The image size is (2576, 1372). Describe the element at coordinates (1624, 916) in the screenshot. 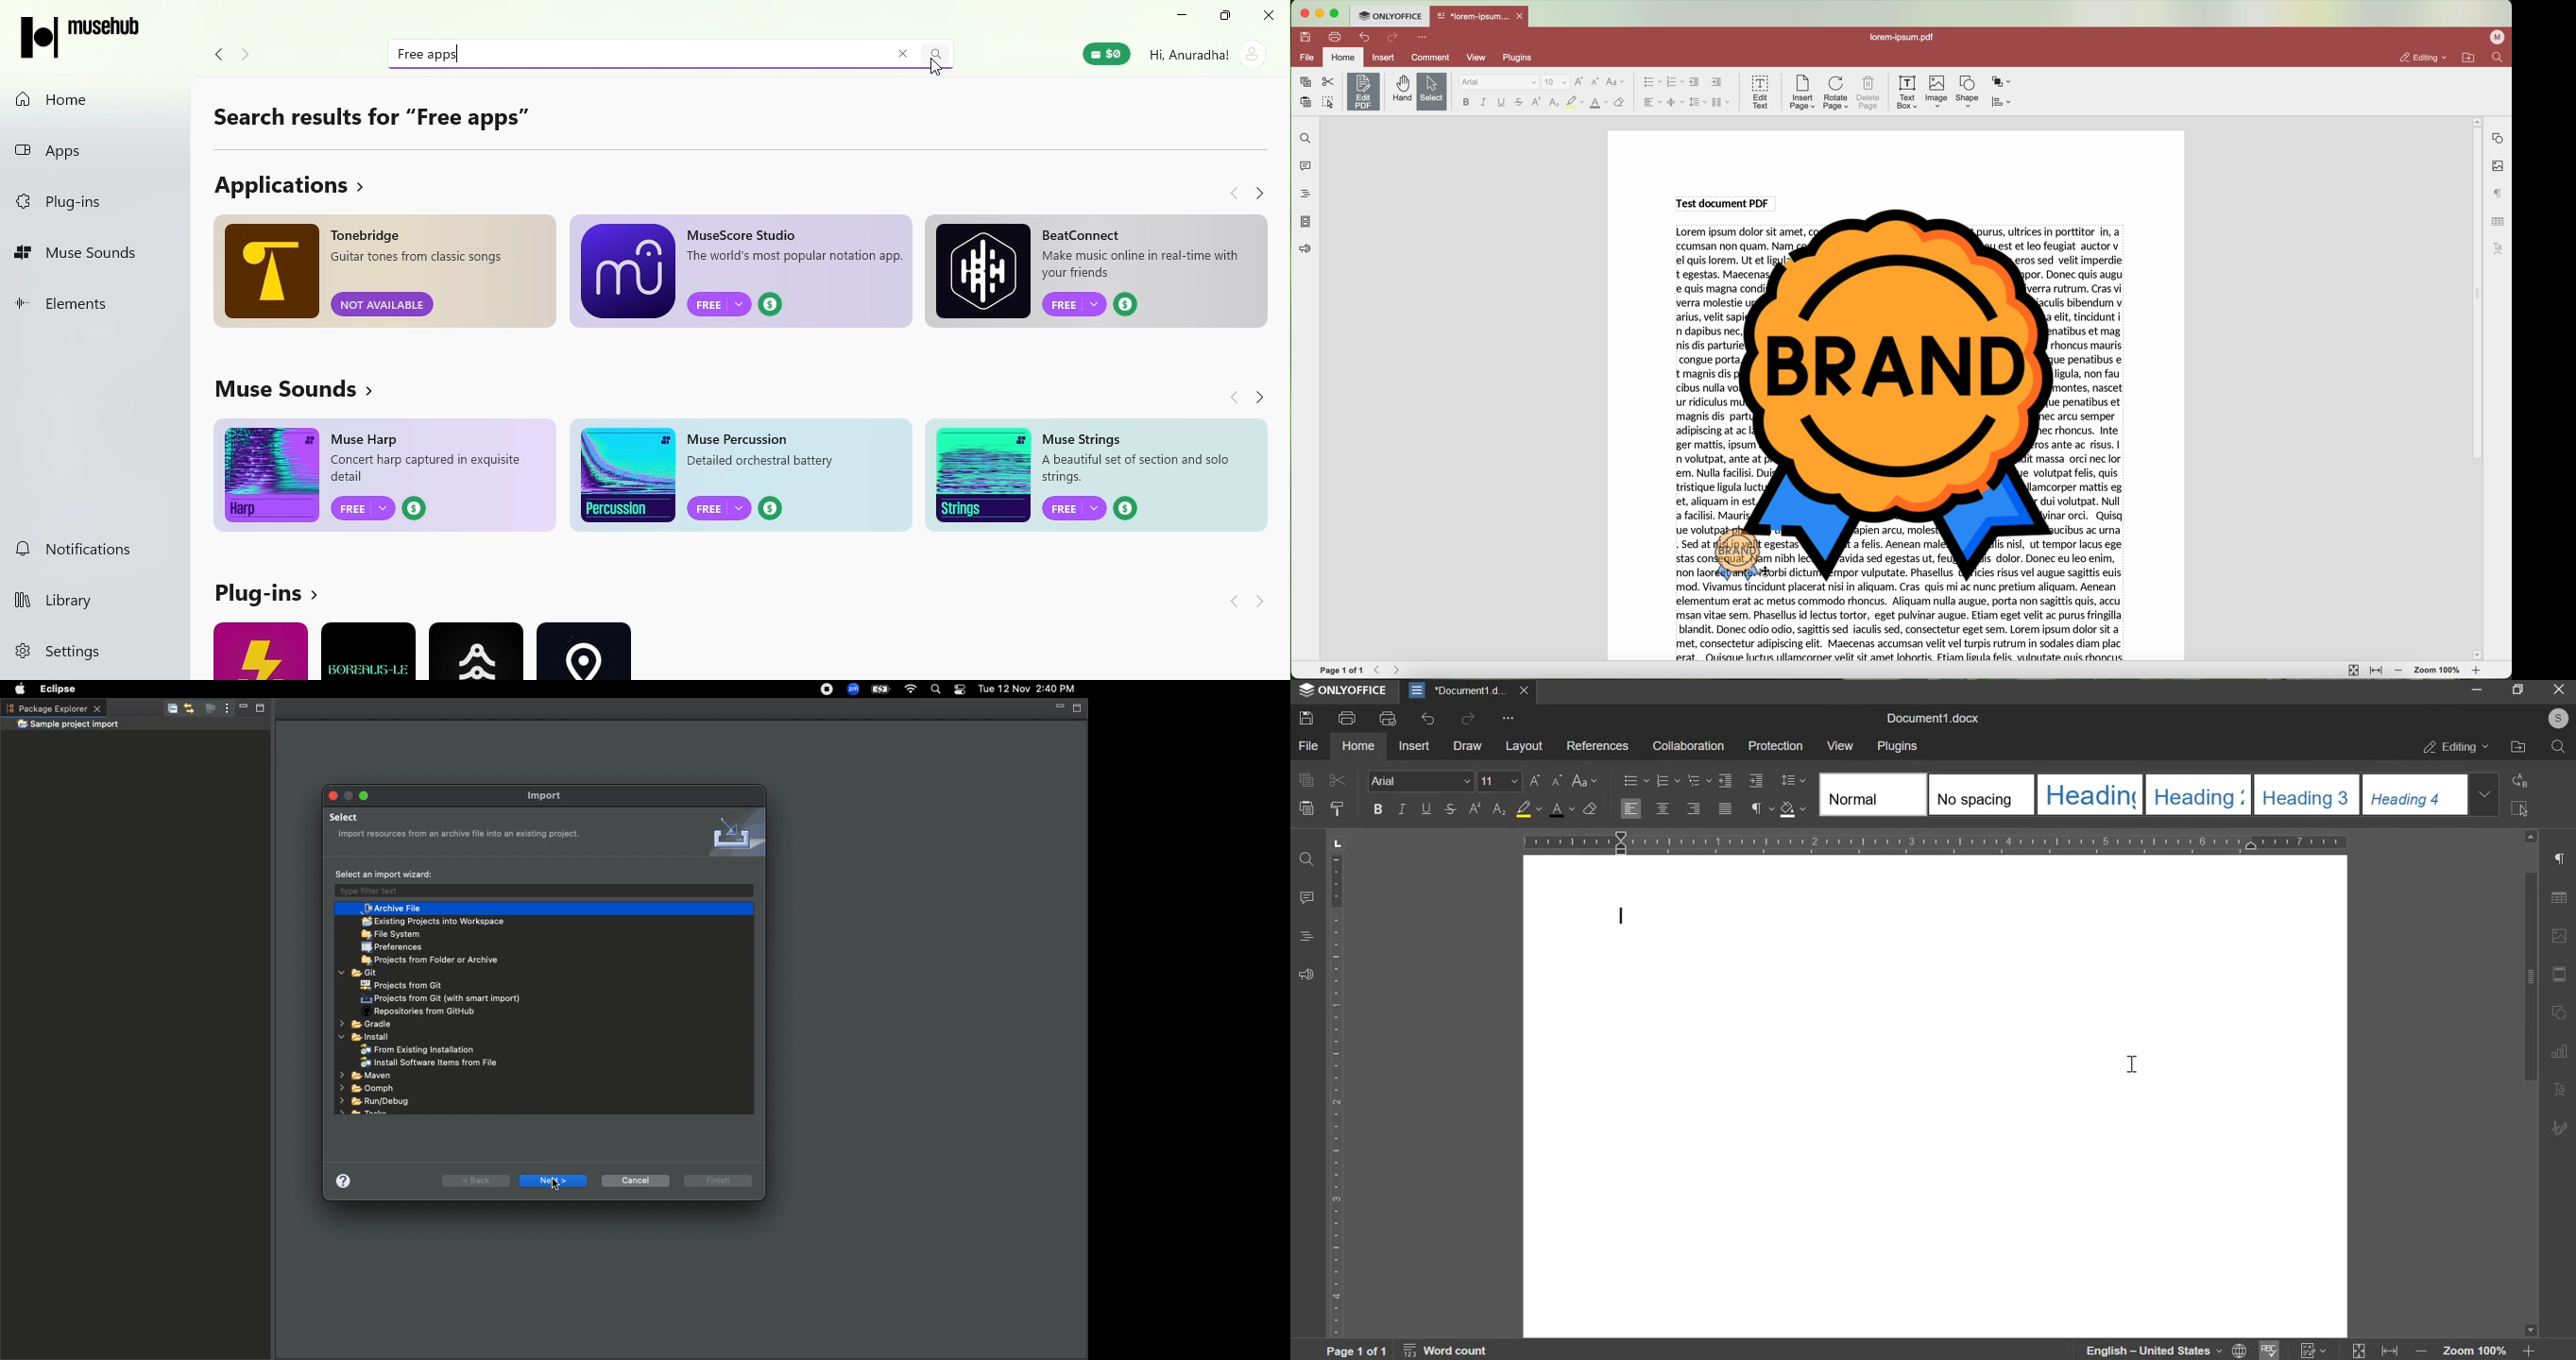

I see `current typing indictor` at that location.